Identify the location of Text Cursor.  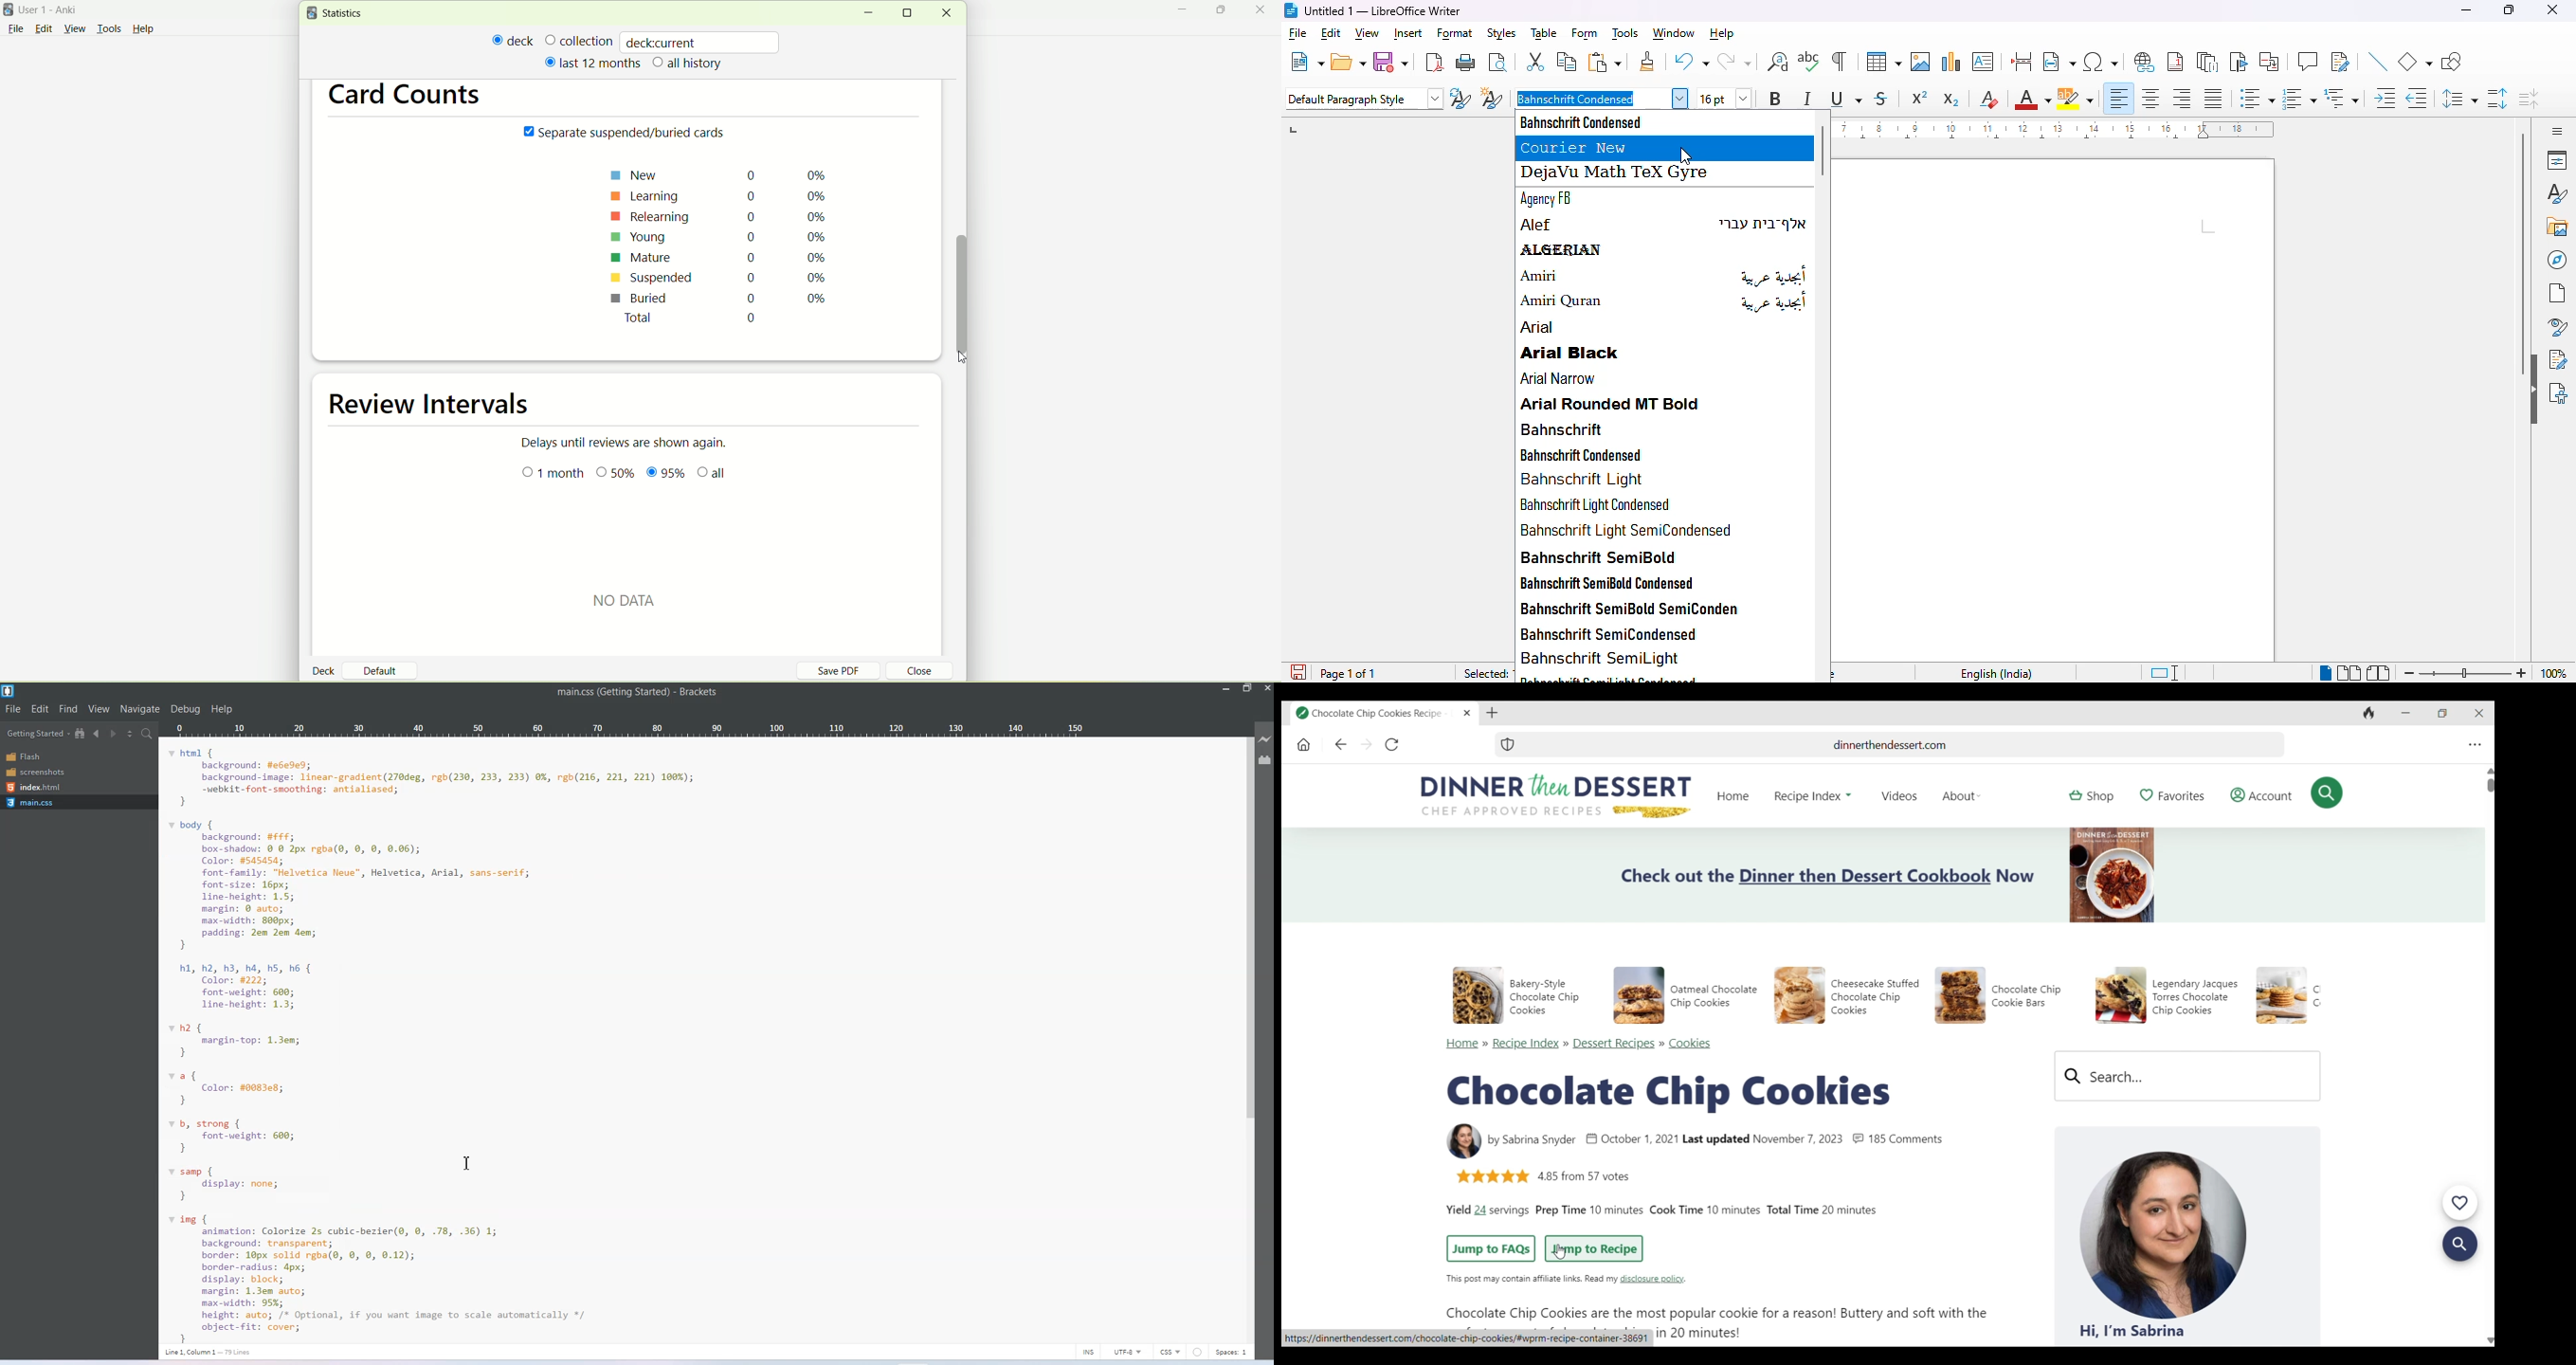
(467, 1161).